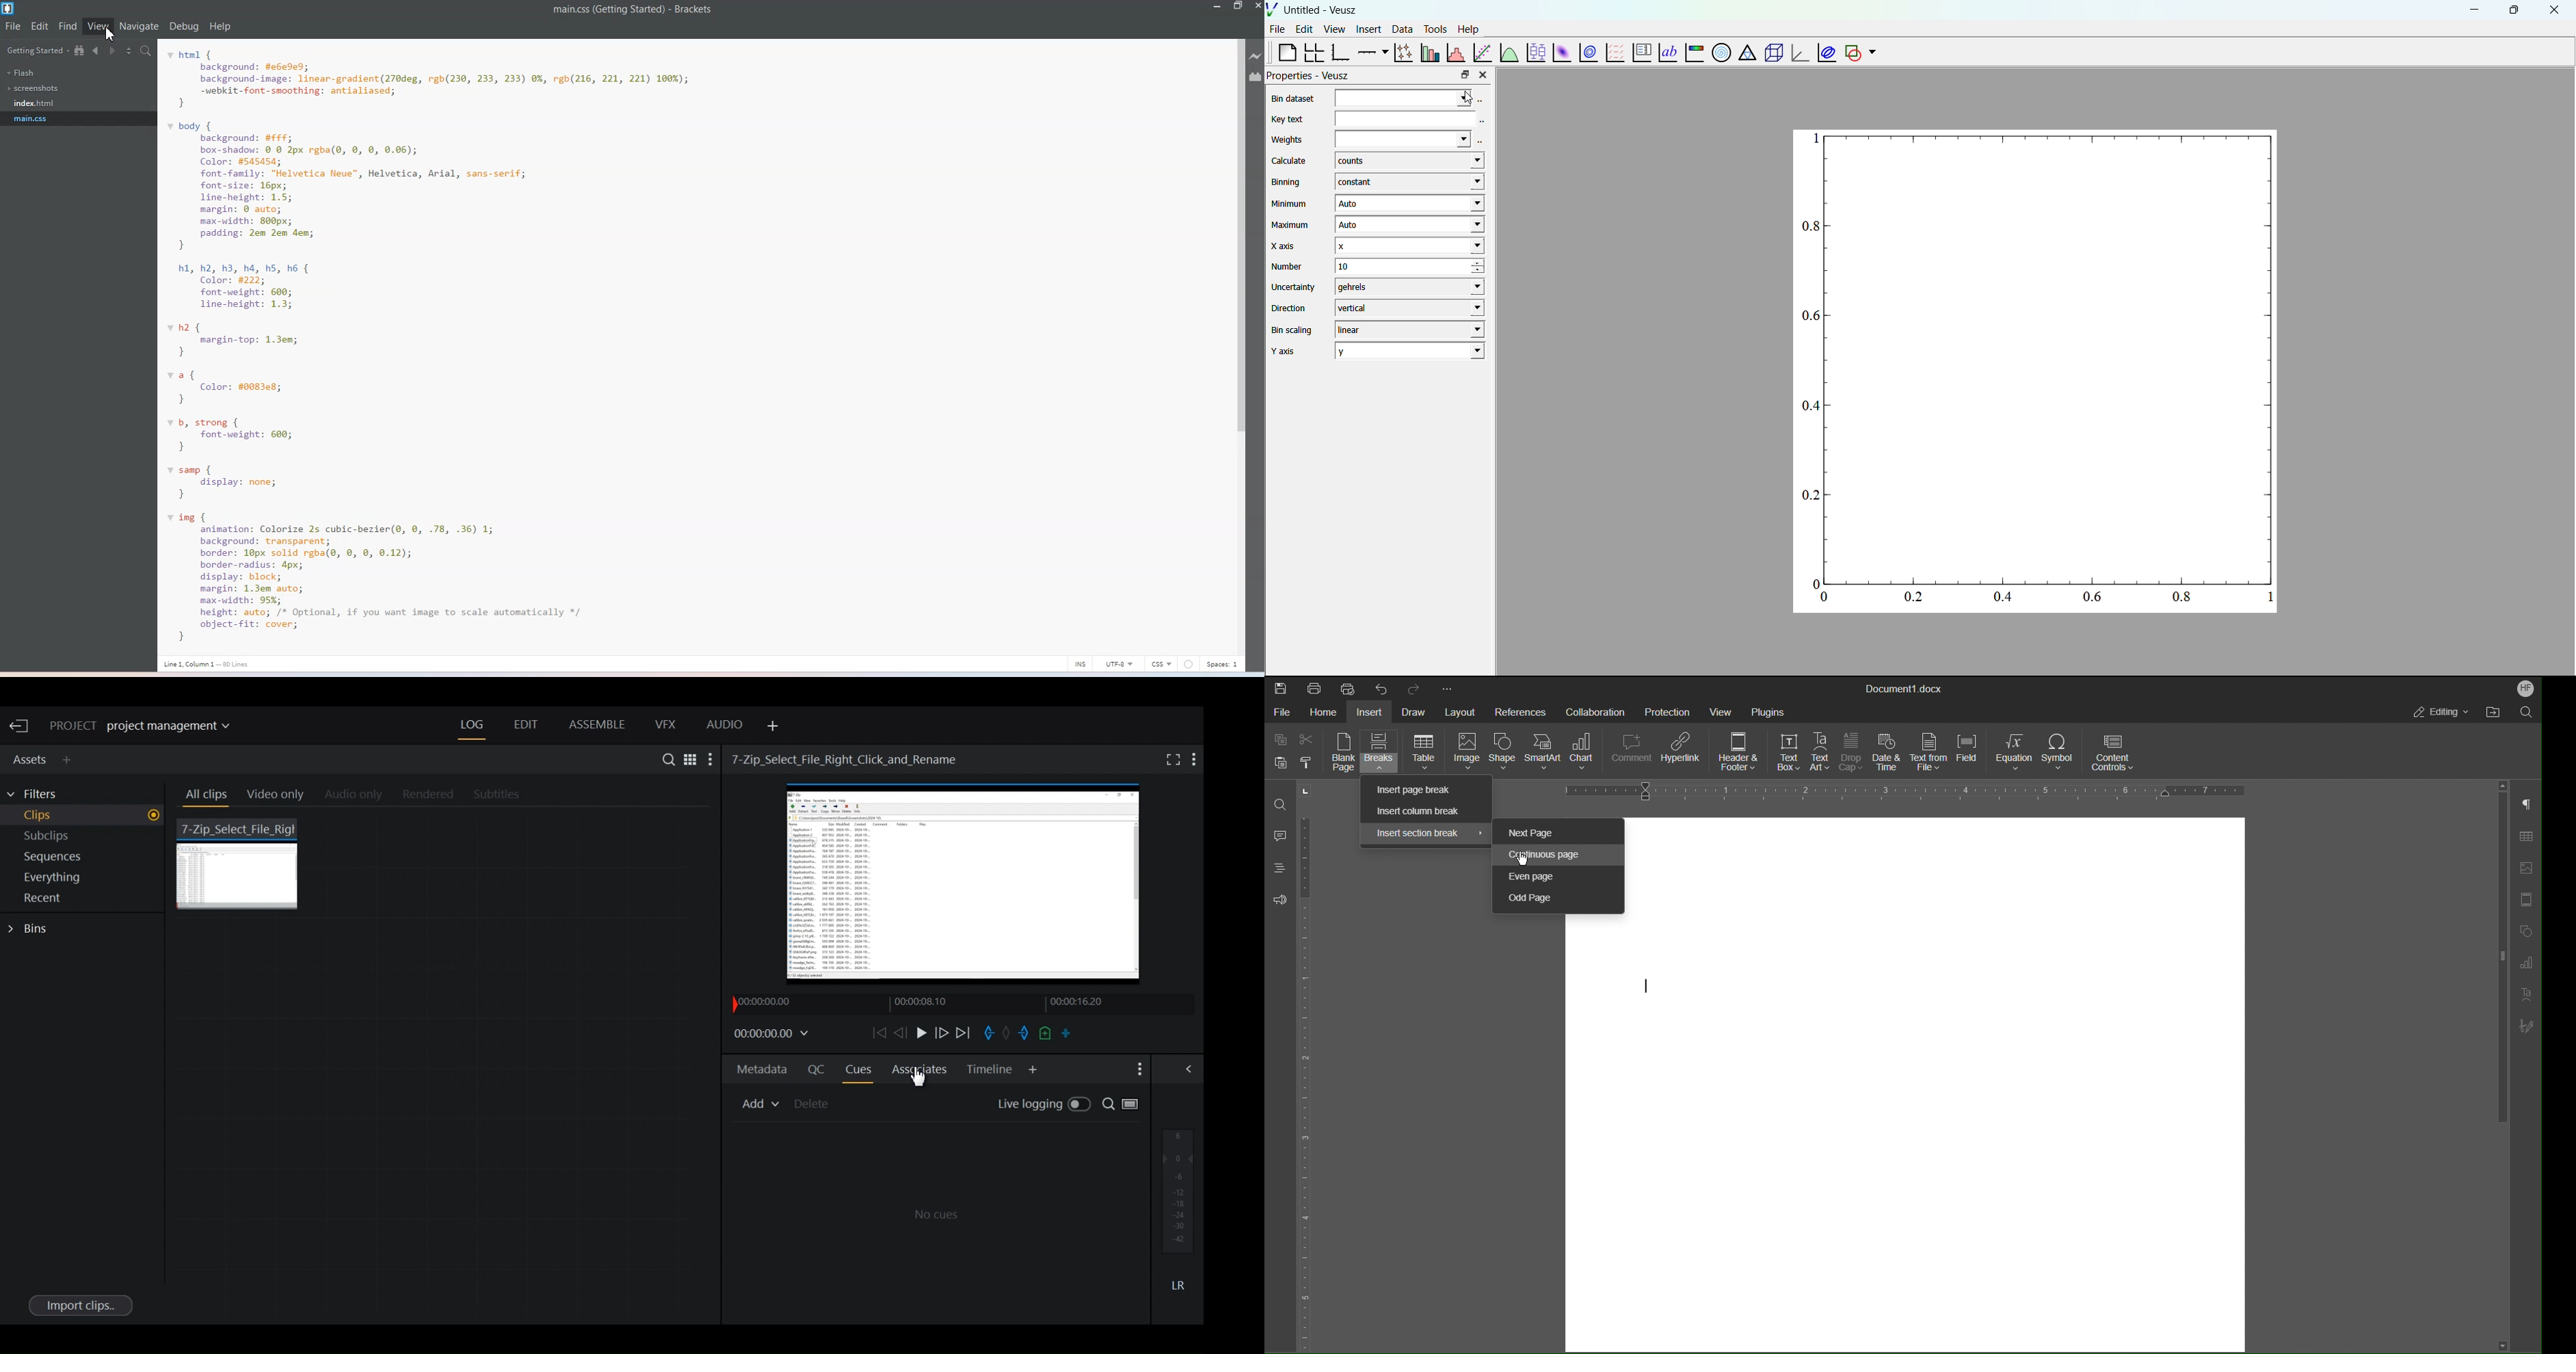  I want to click on Show everything in current project, so click(85, 879).